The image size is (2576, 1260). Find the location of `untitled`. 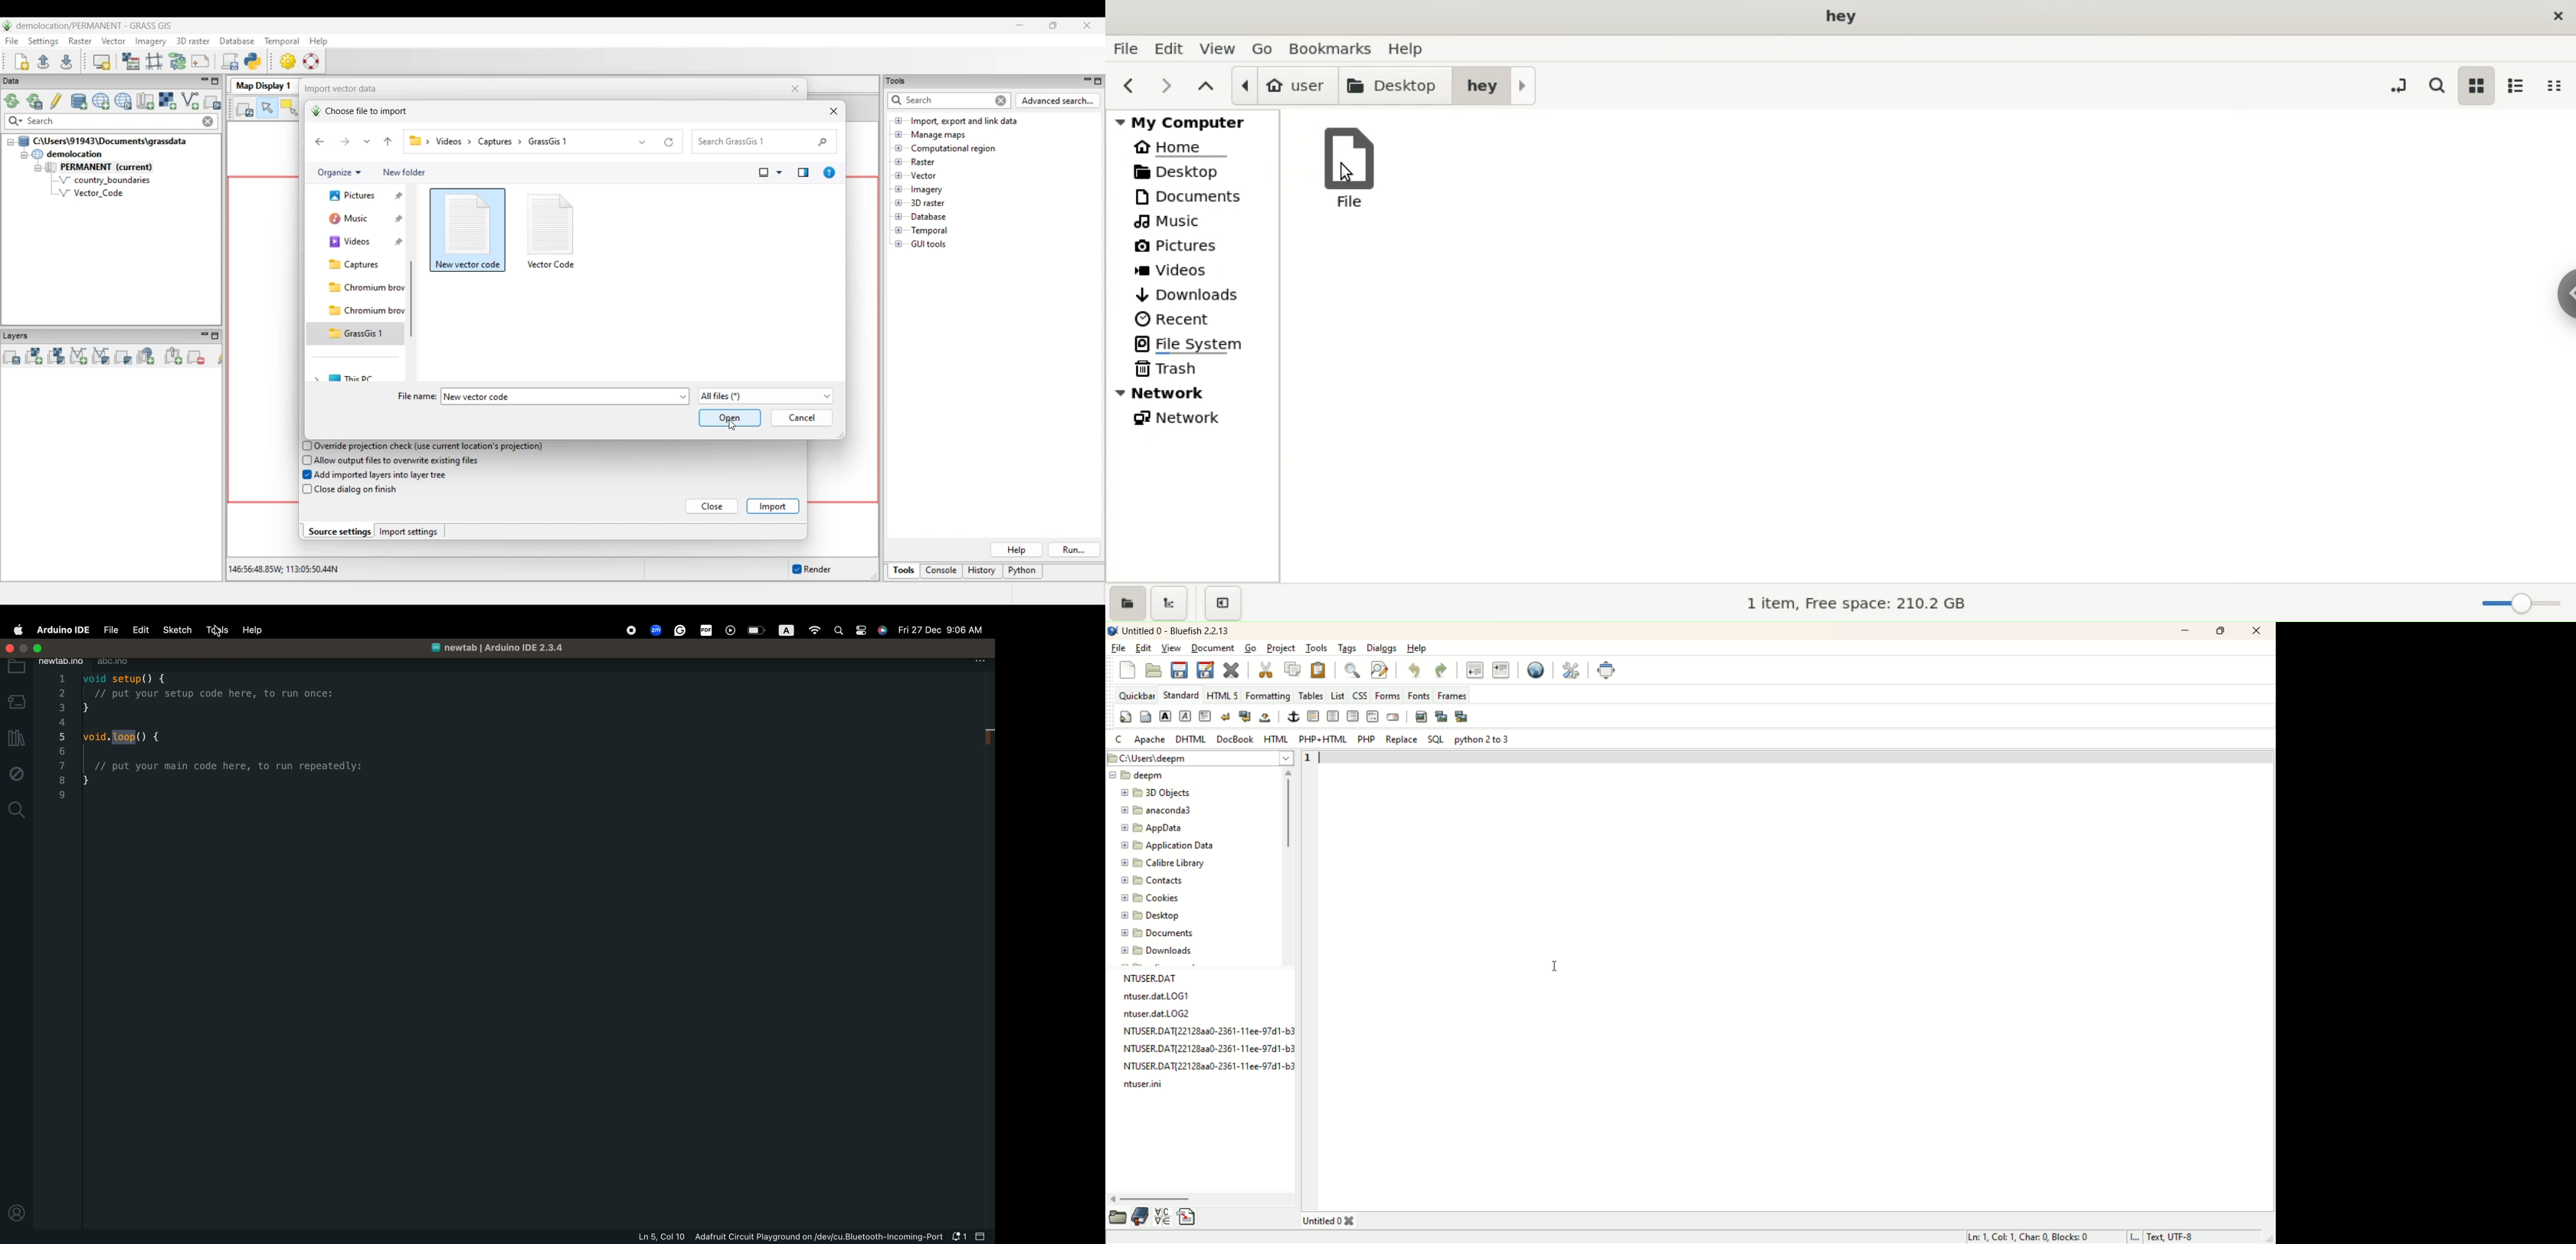

untitled is located at coordinates (1327, 1220).